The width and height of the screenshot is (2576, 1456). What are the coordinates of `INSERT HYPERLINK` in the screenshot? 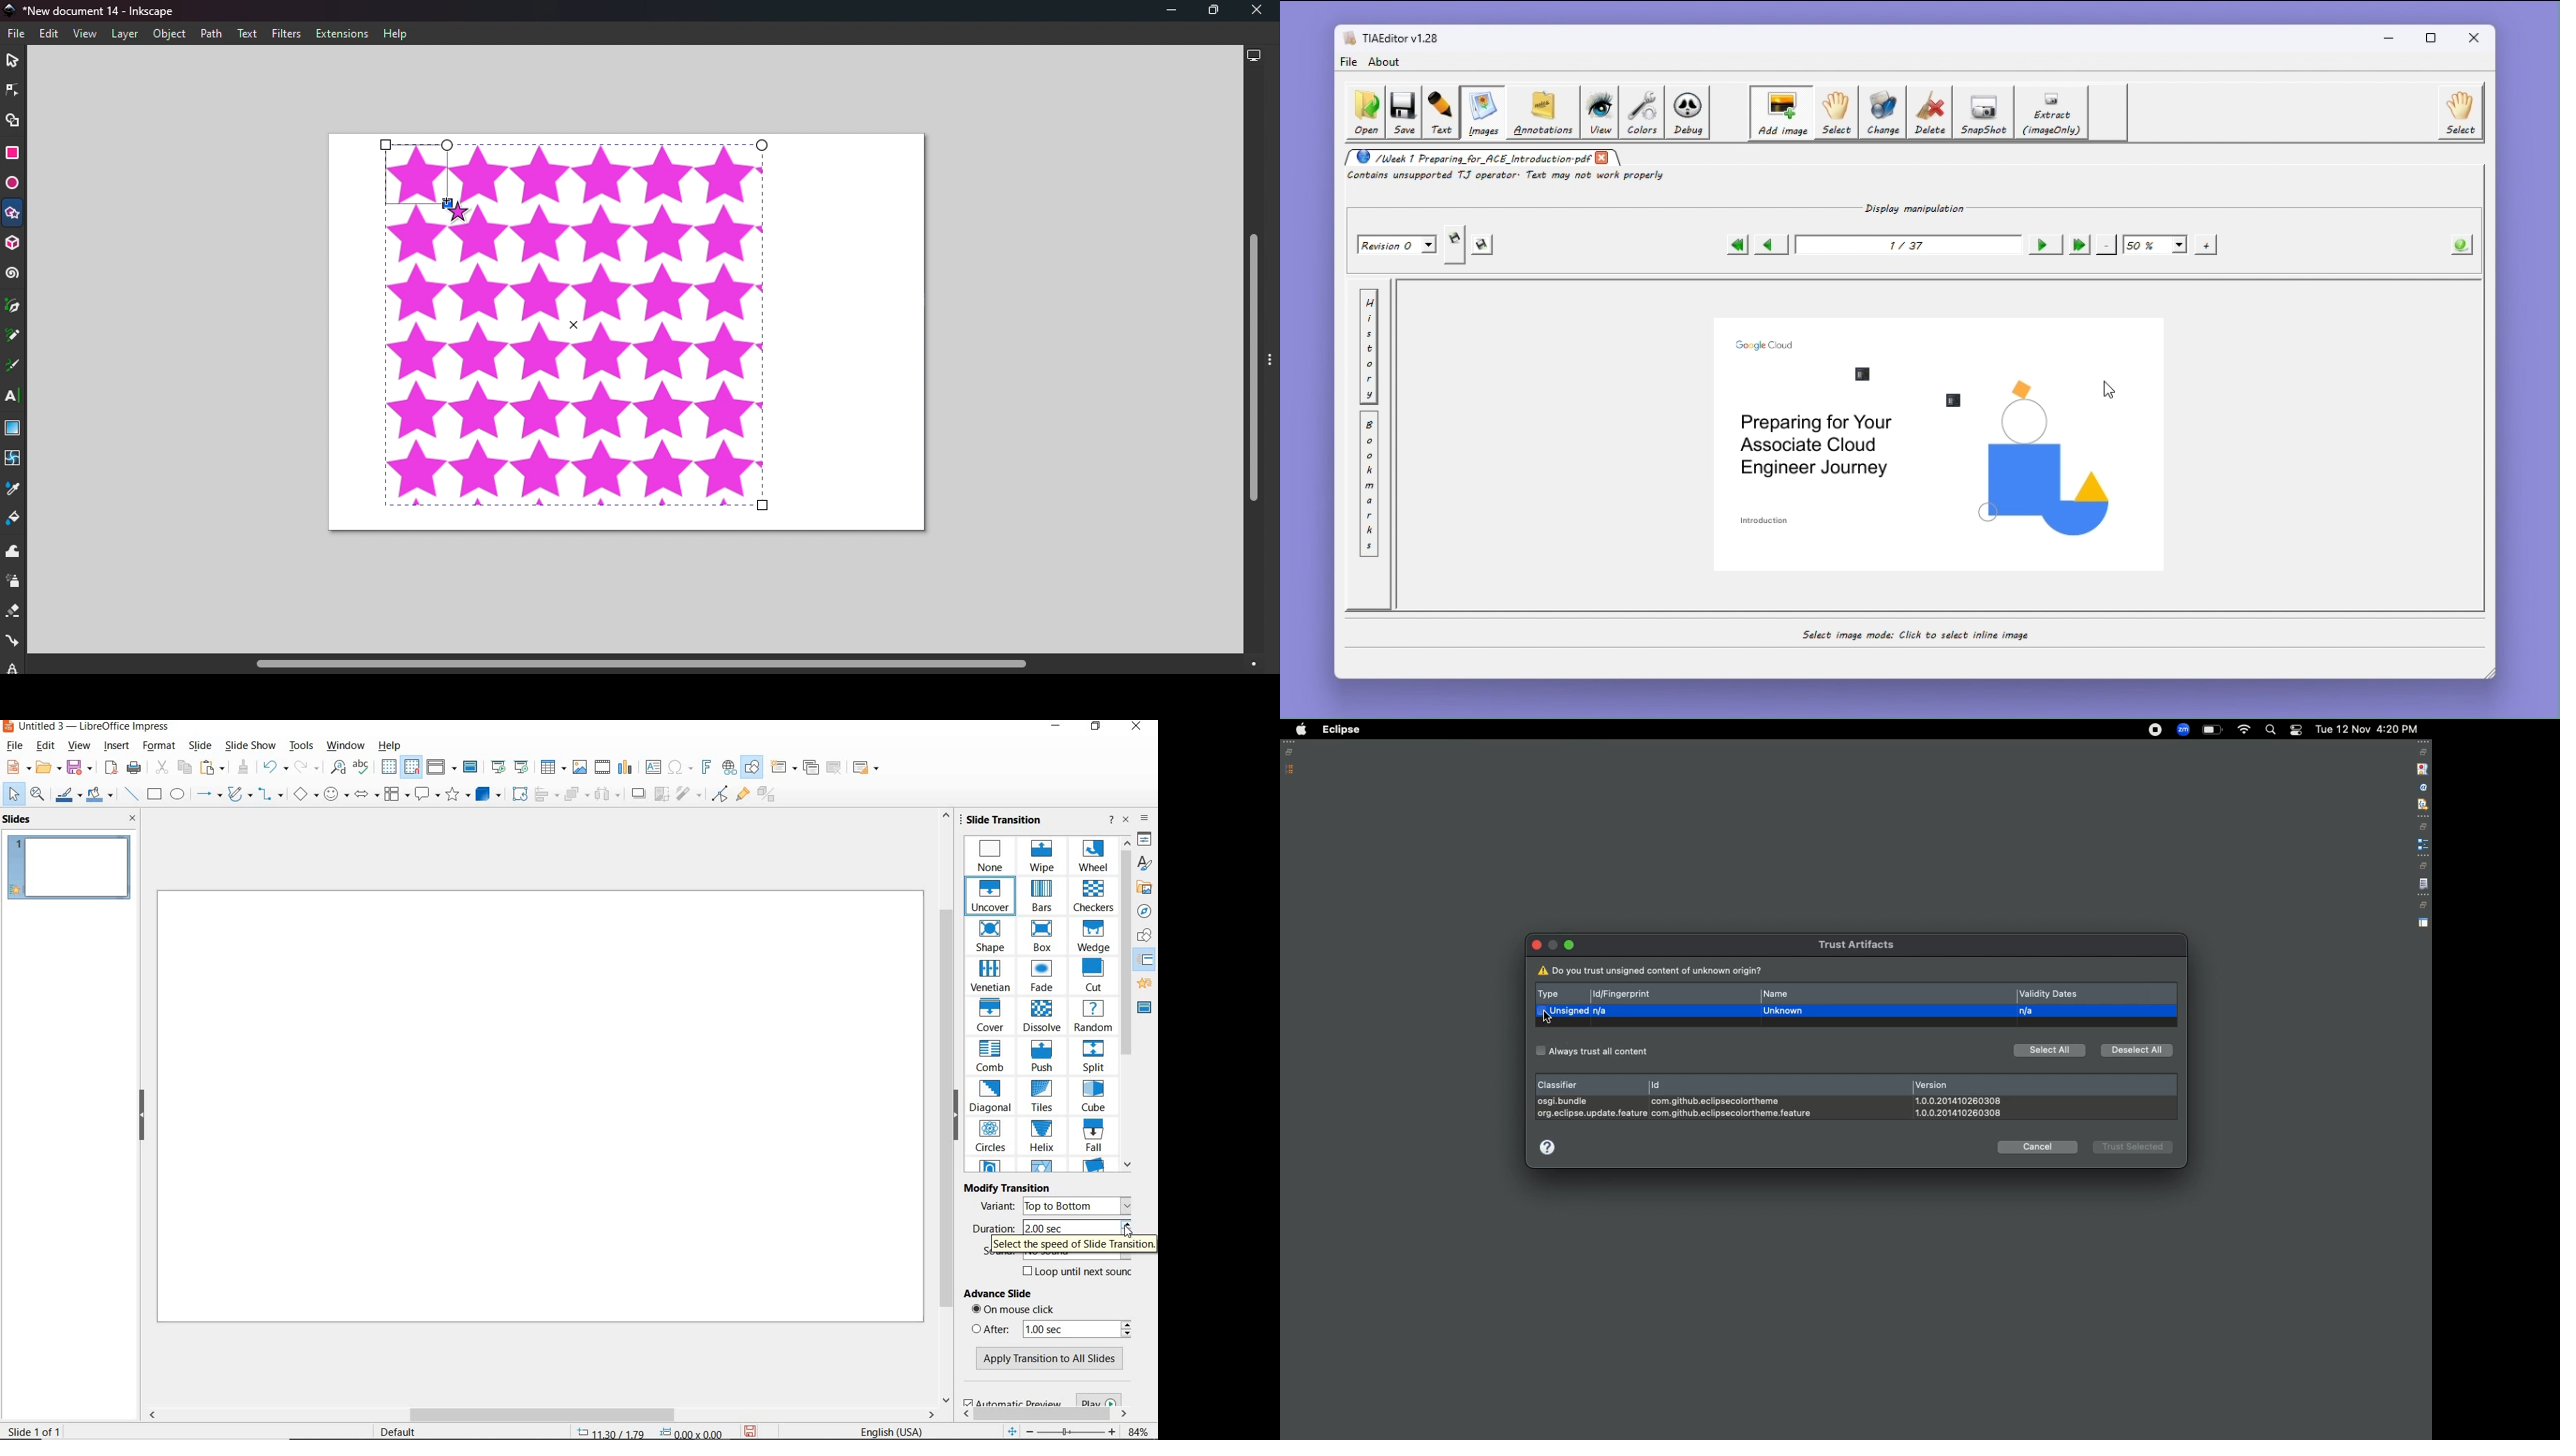 It's located at (729, 767).